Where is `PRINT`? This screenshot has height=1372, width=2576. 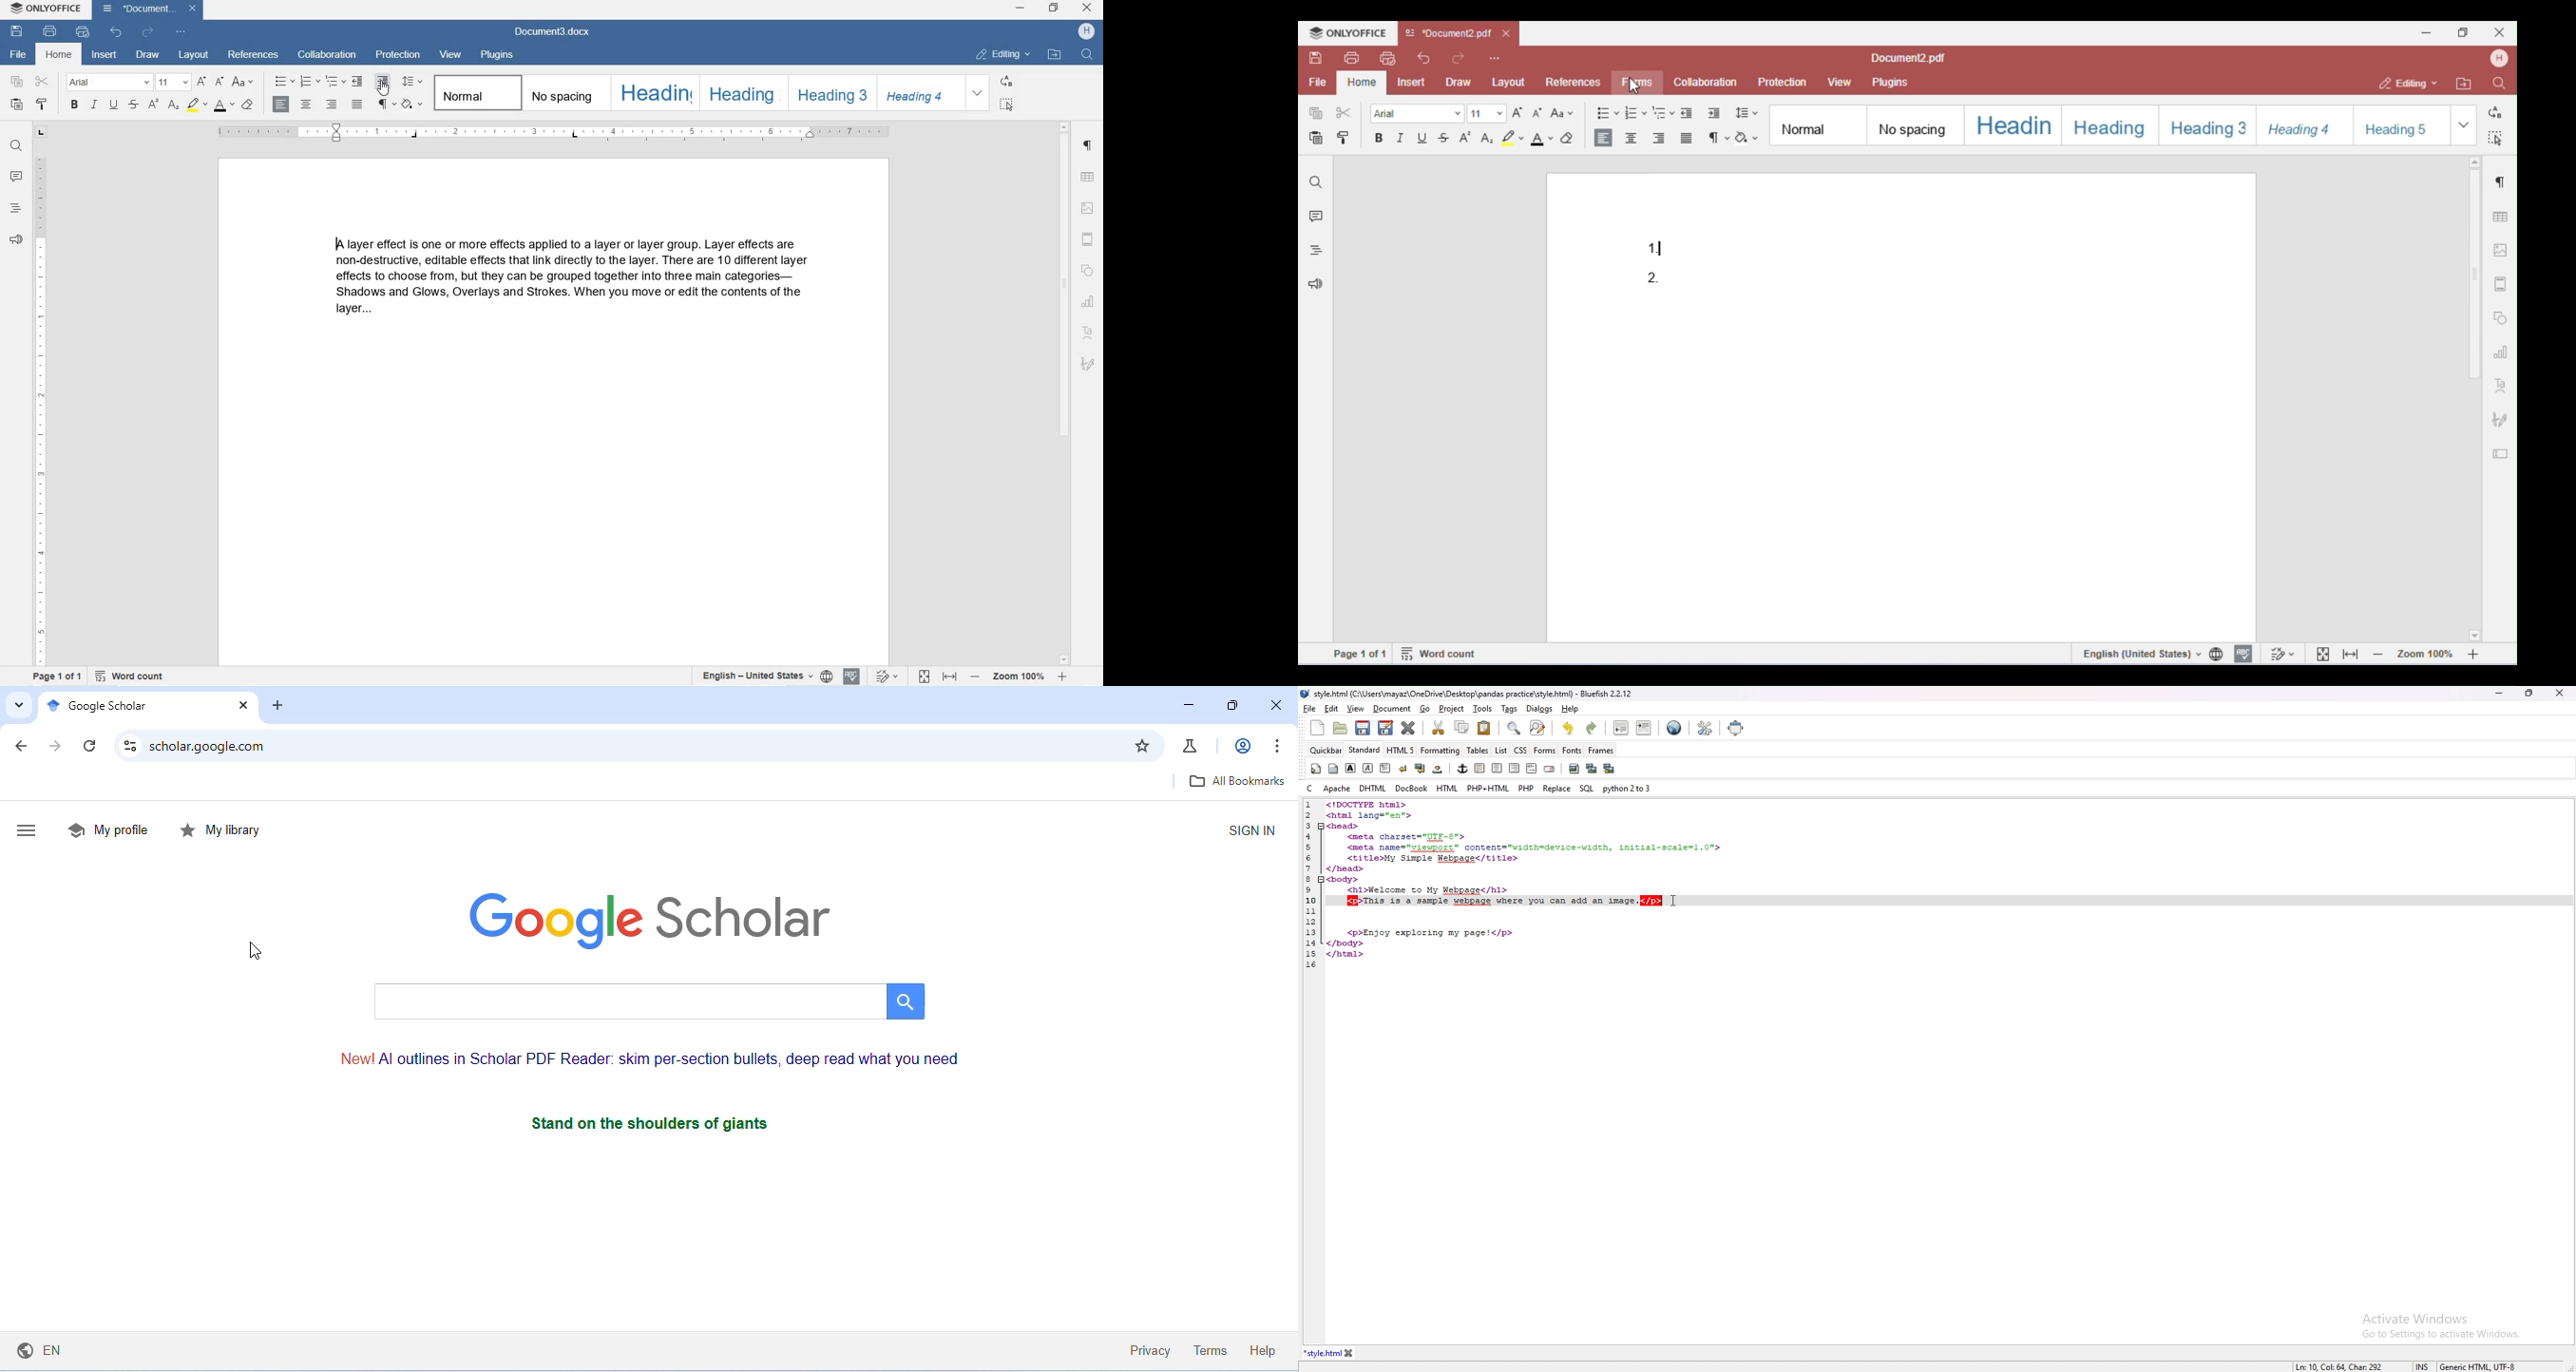 PRINT is located at coordinates (49, 31).